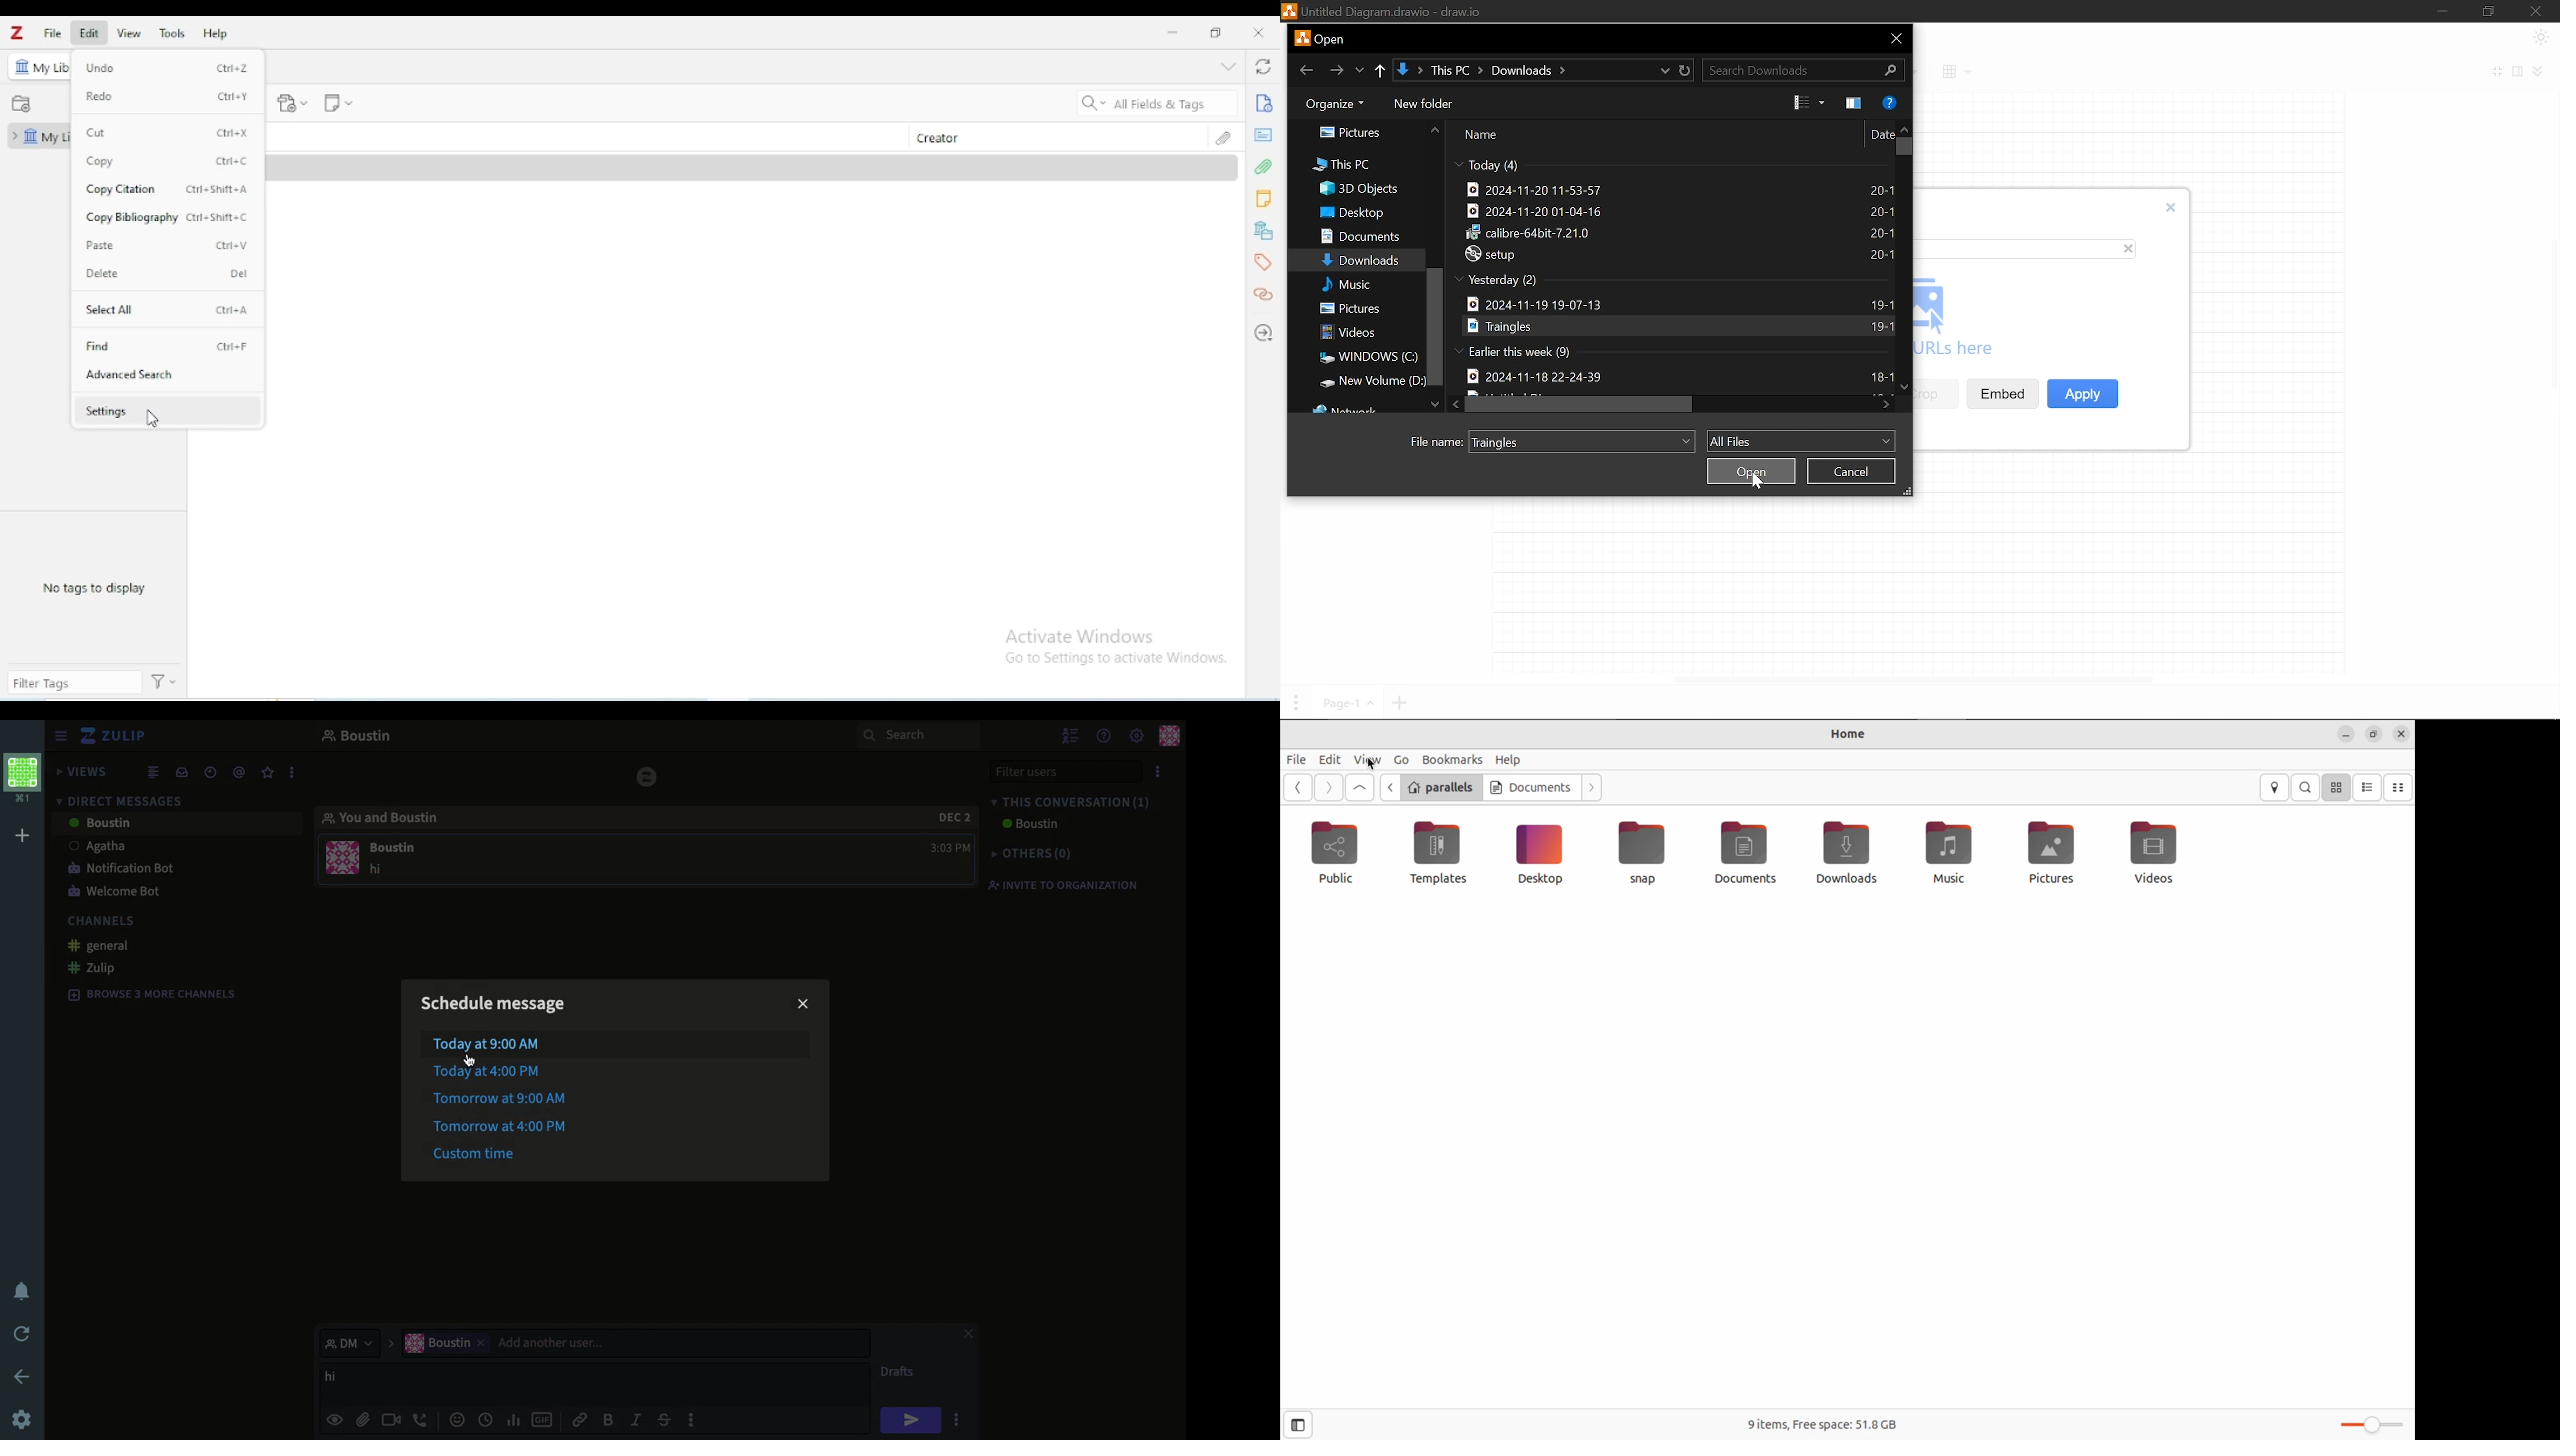 Image resolution: width=2576 pixels, height=1456 pixels. What do you see at coordinates (1070, 884) in the screenshot?
I see `invite to organization` at bounding box center [1070, 884].